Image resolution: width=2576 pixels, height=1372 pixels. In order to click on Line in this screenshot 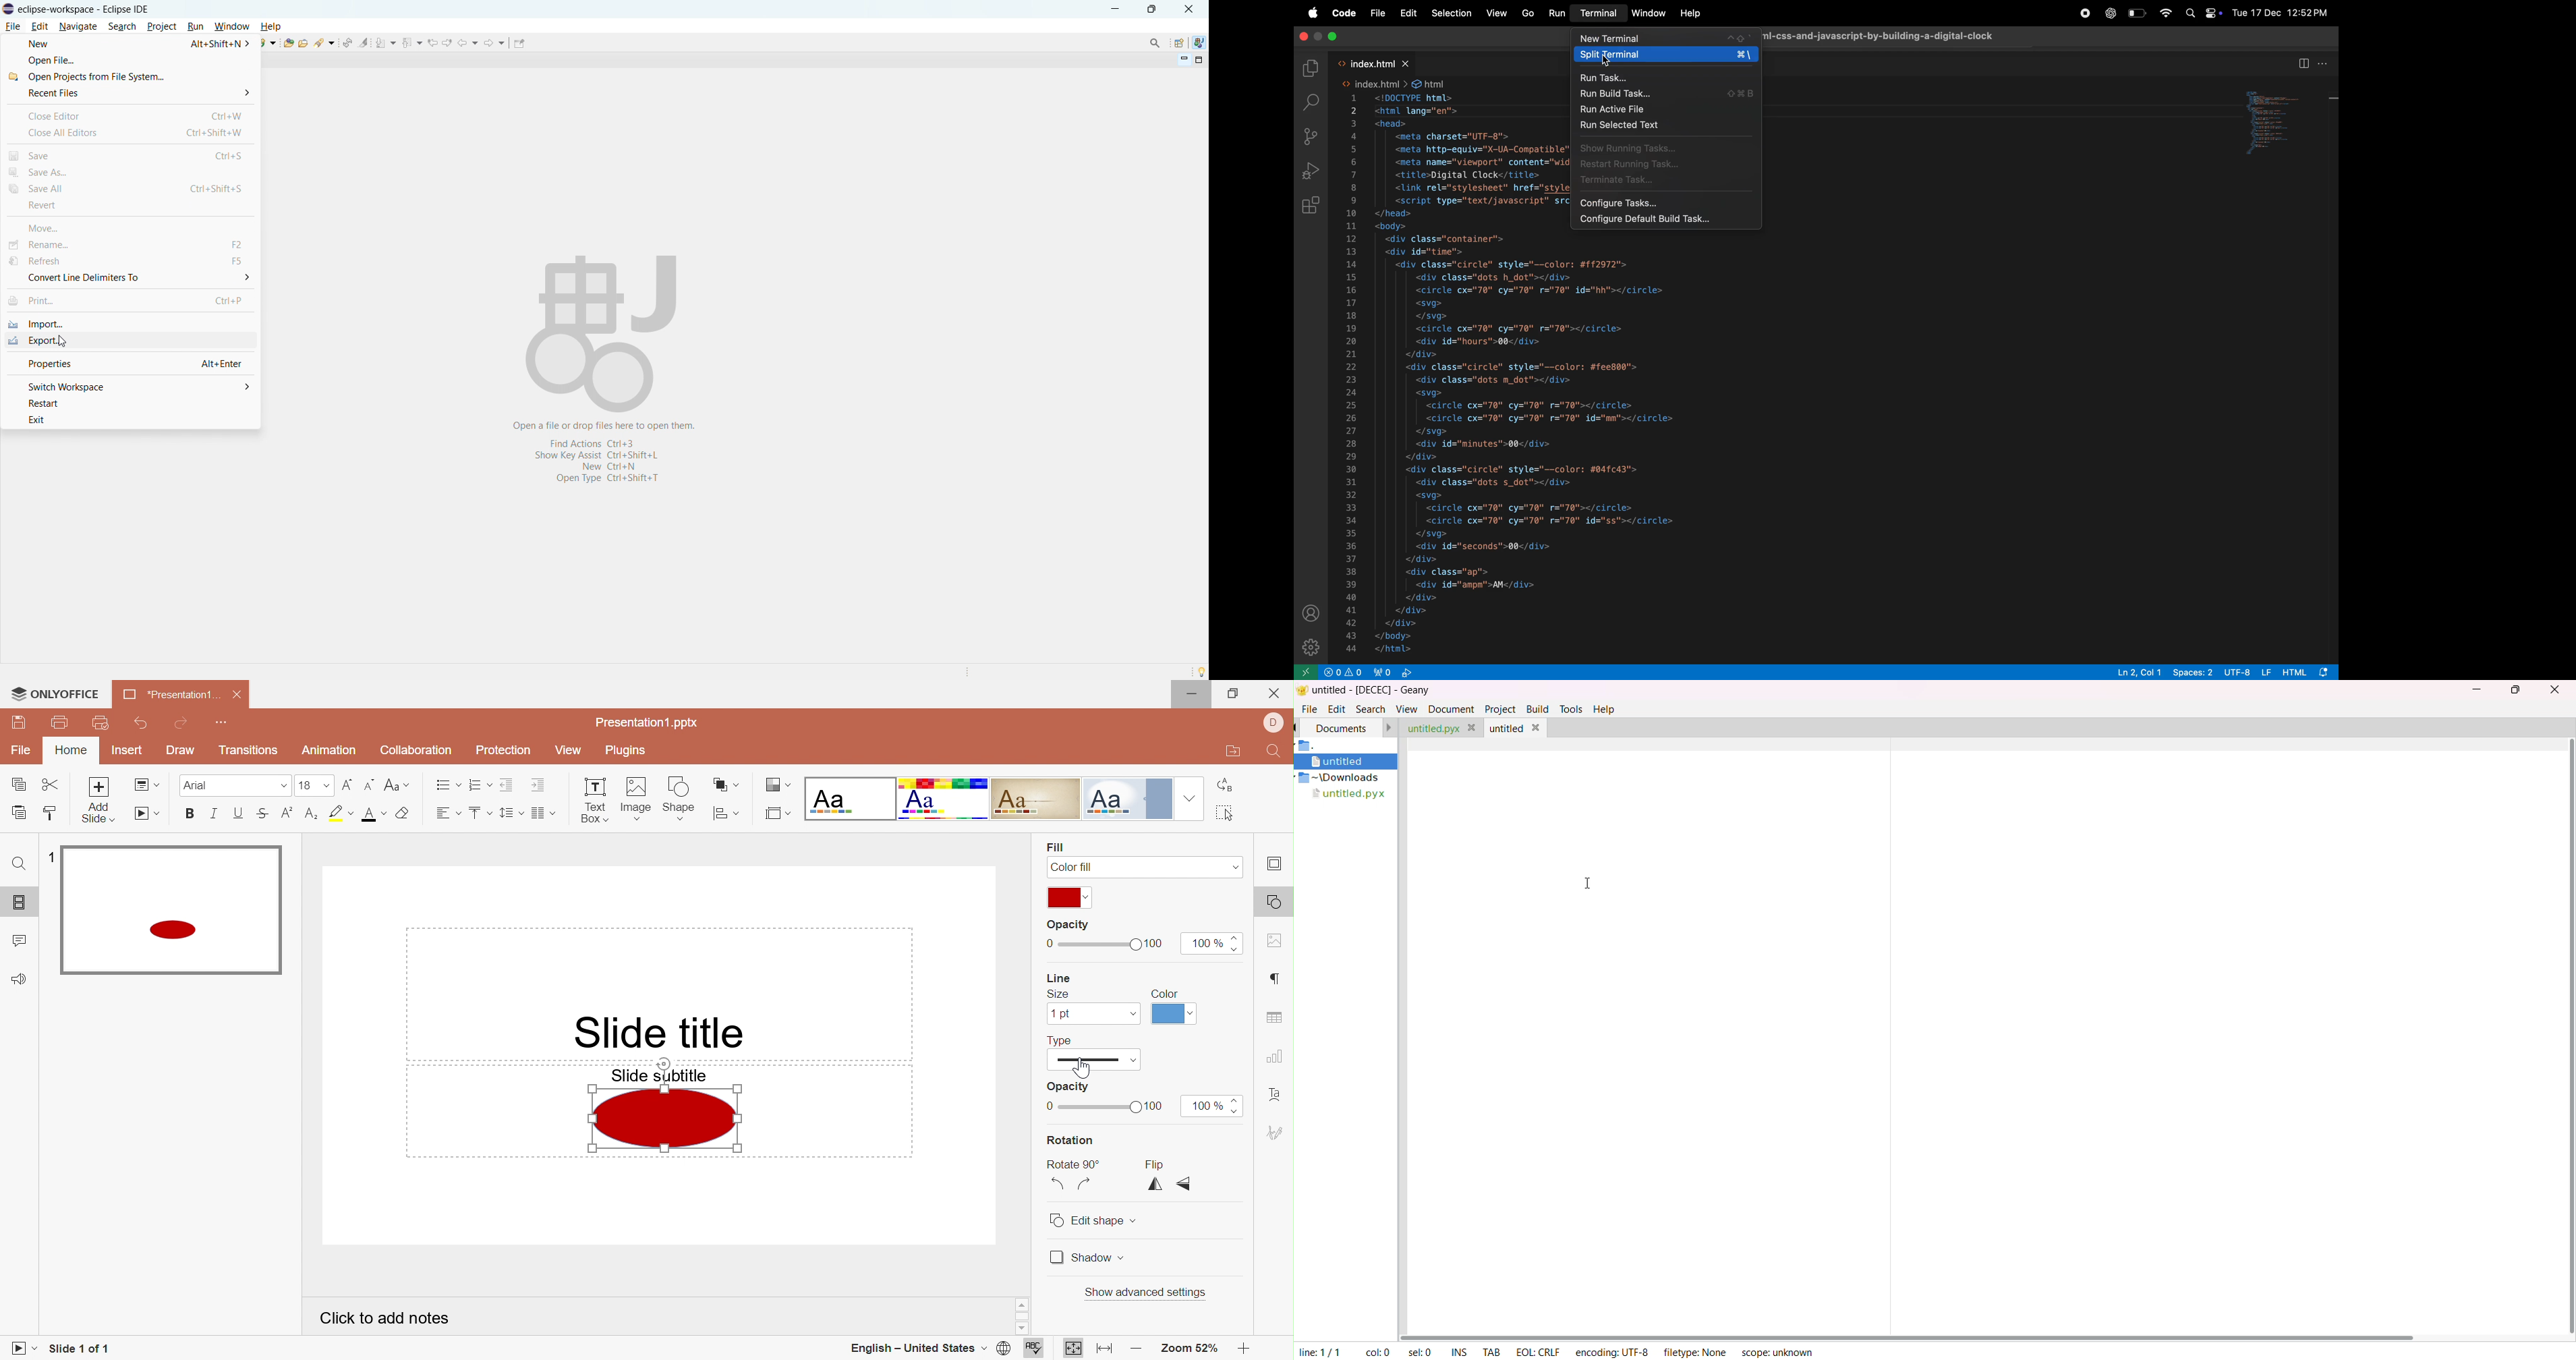, I will do `click(1058, 979)`.